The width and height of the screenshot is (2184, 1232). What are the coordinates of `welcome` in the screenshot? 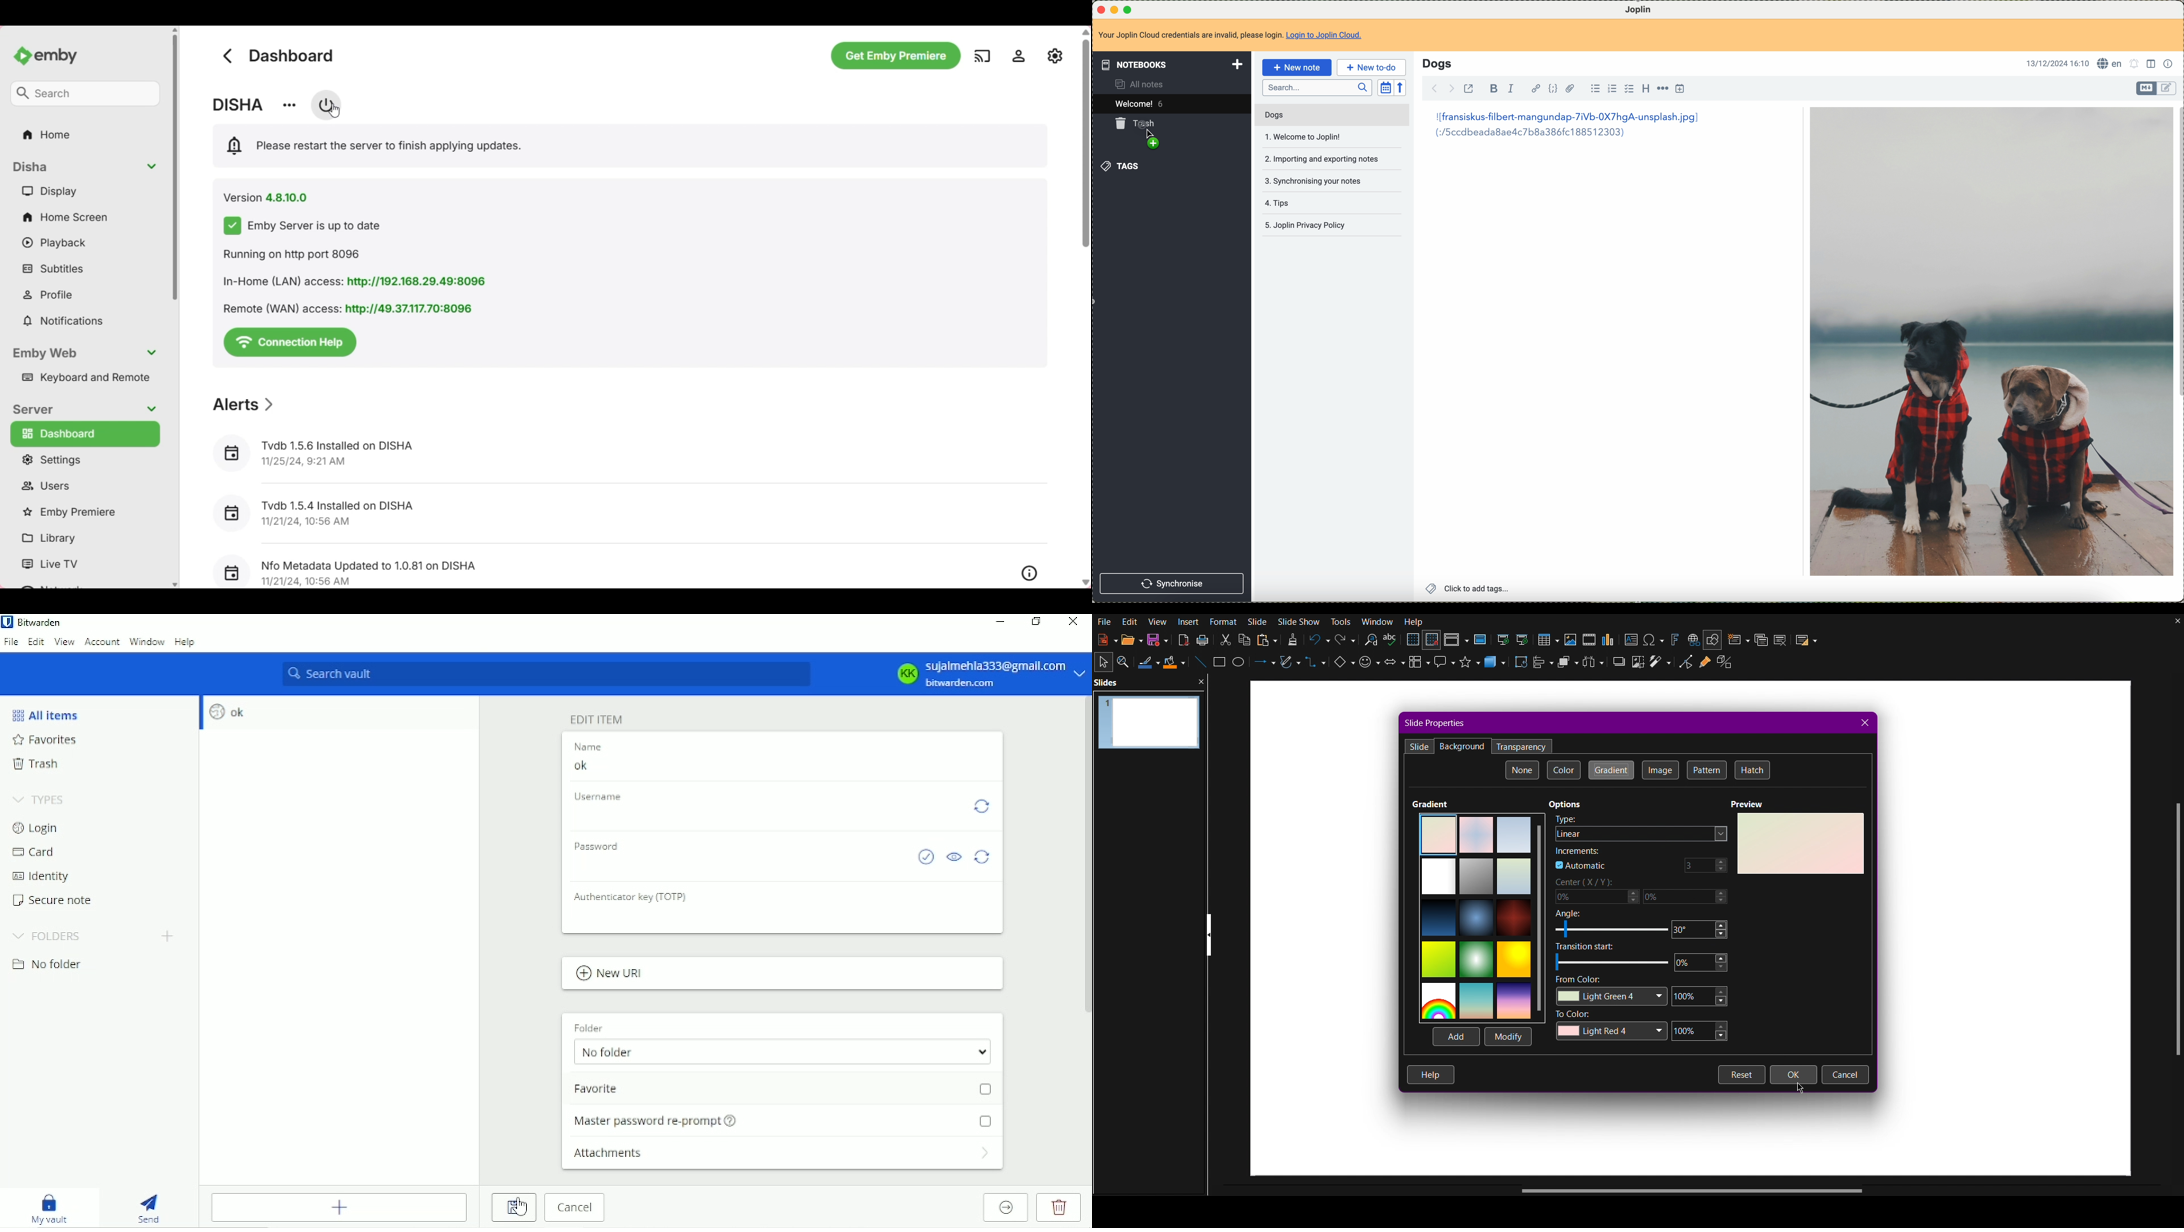 It's located at (1170, 104).